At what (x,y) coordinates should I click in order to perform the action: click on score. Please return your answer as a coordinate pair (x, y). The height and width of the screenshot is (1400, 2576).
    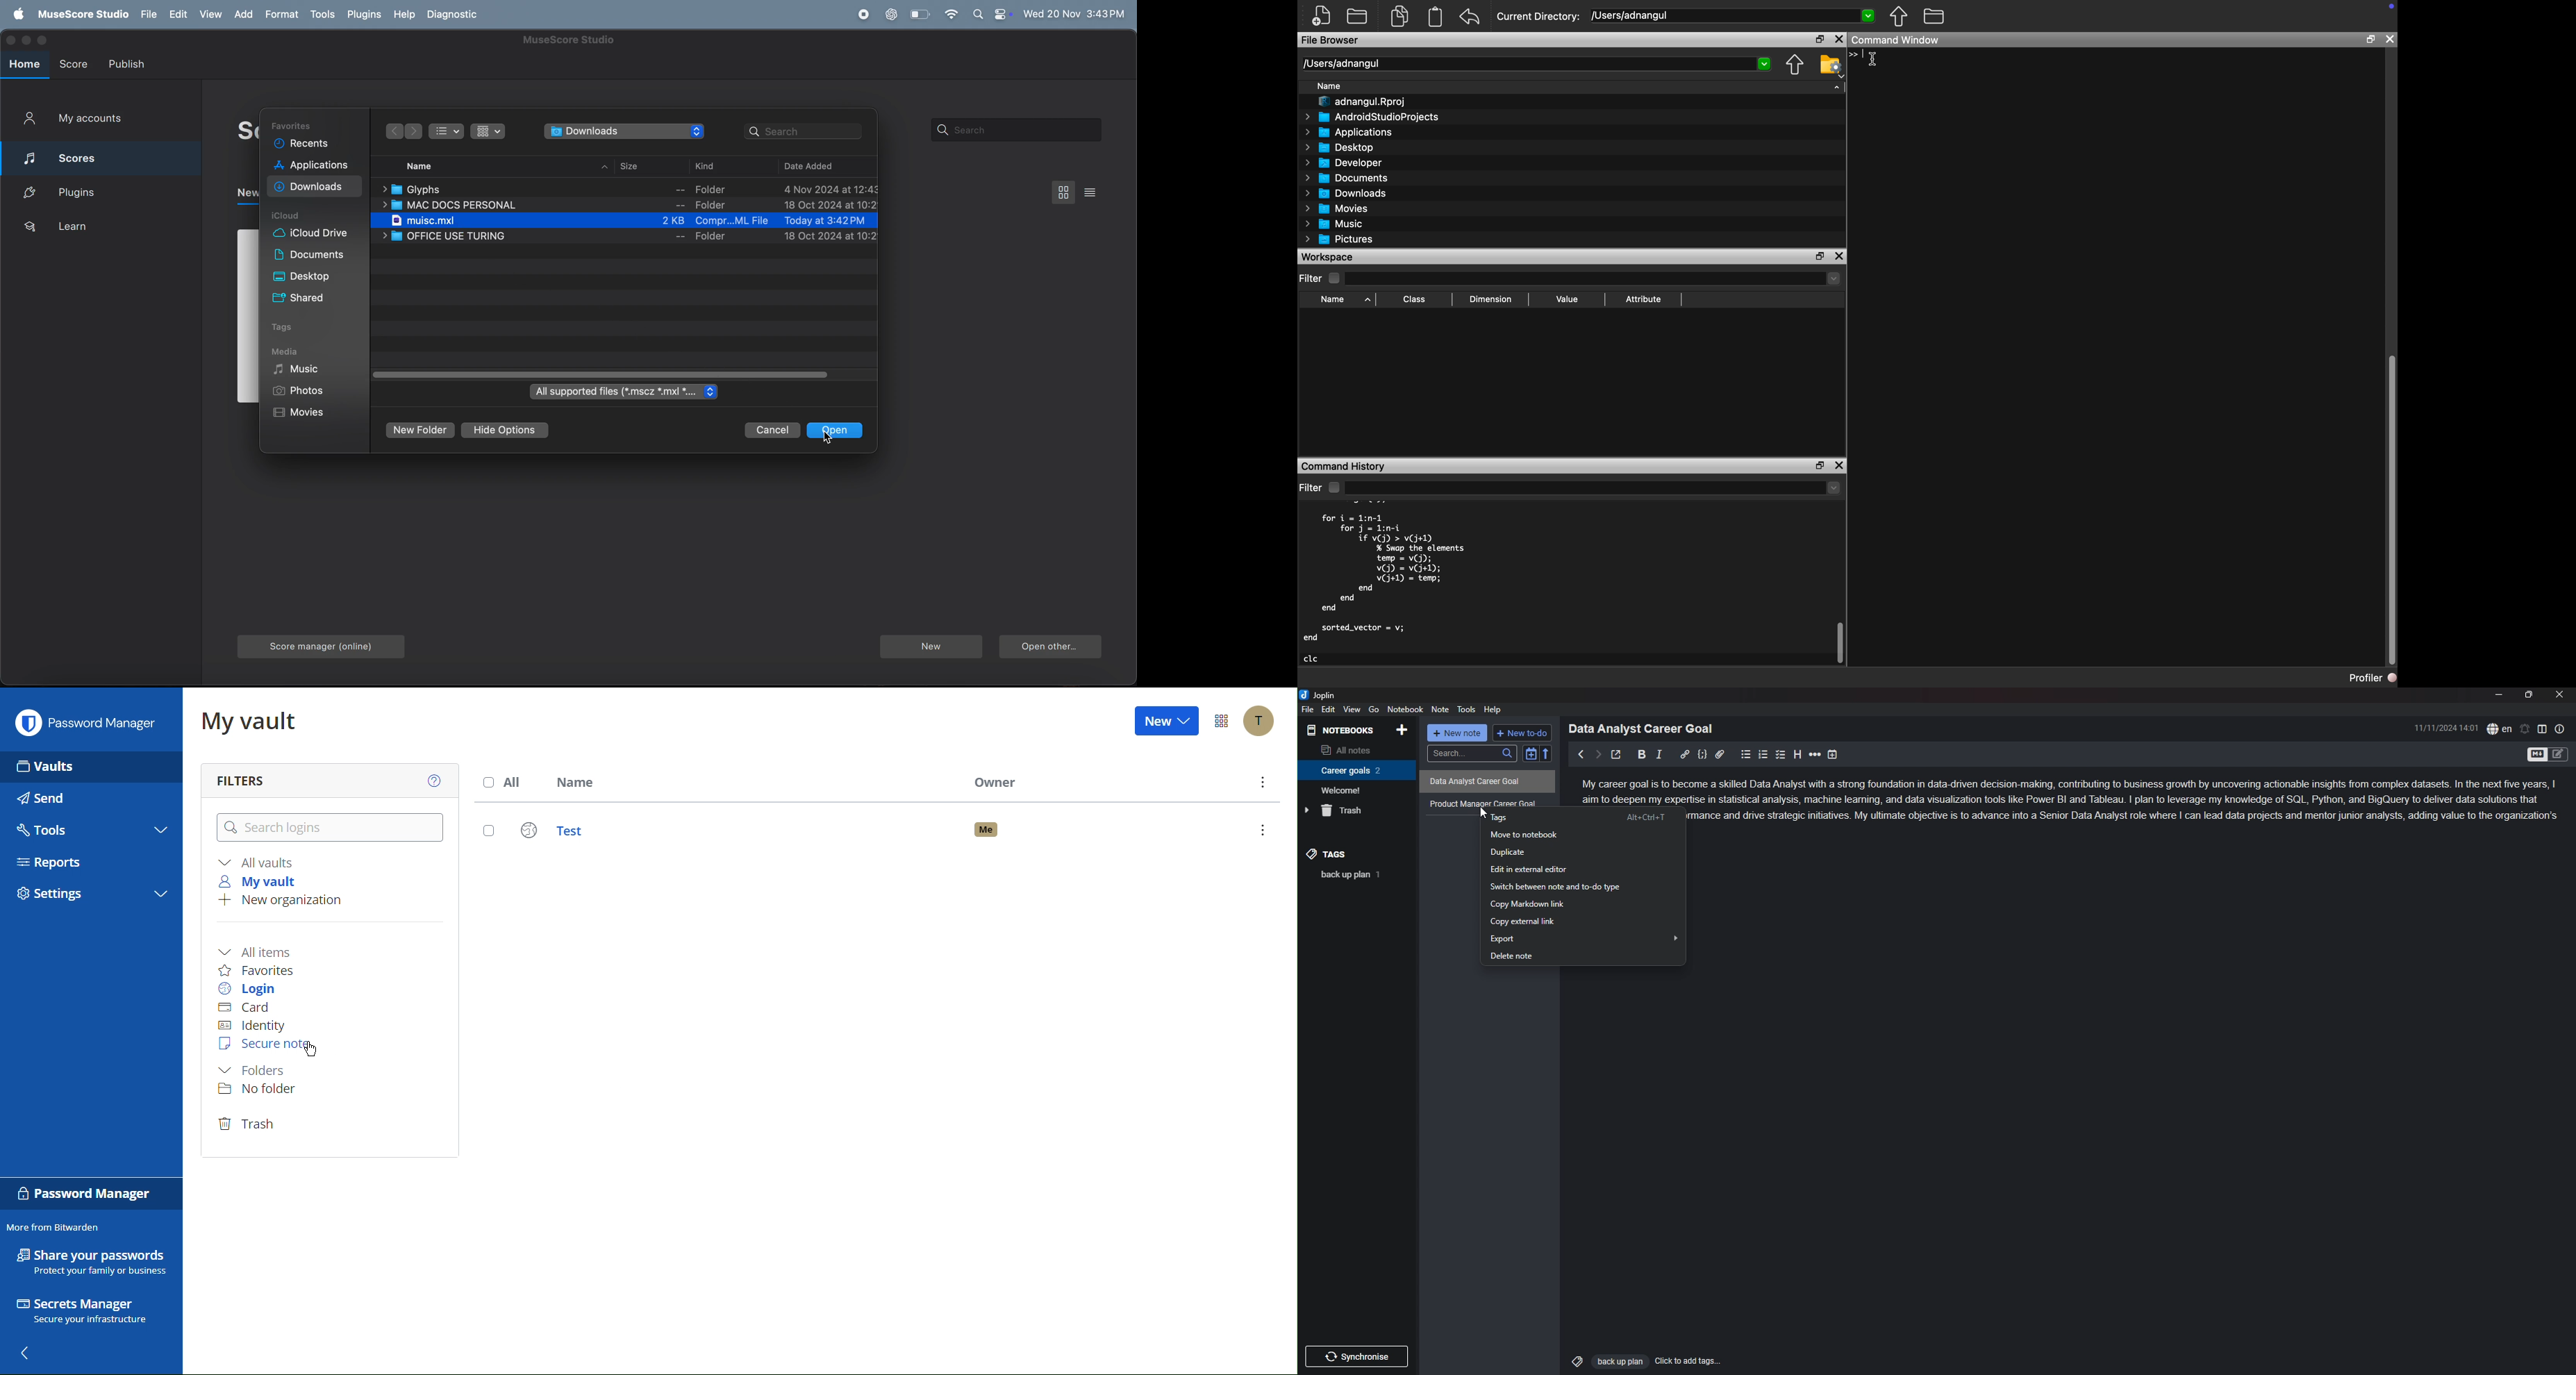
    Looking at the image, I should click on (76, 65).